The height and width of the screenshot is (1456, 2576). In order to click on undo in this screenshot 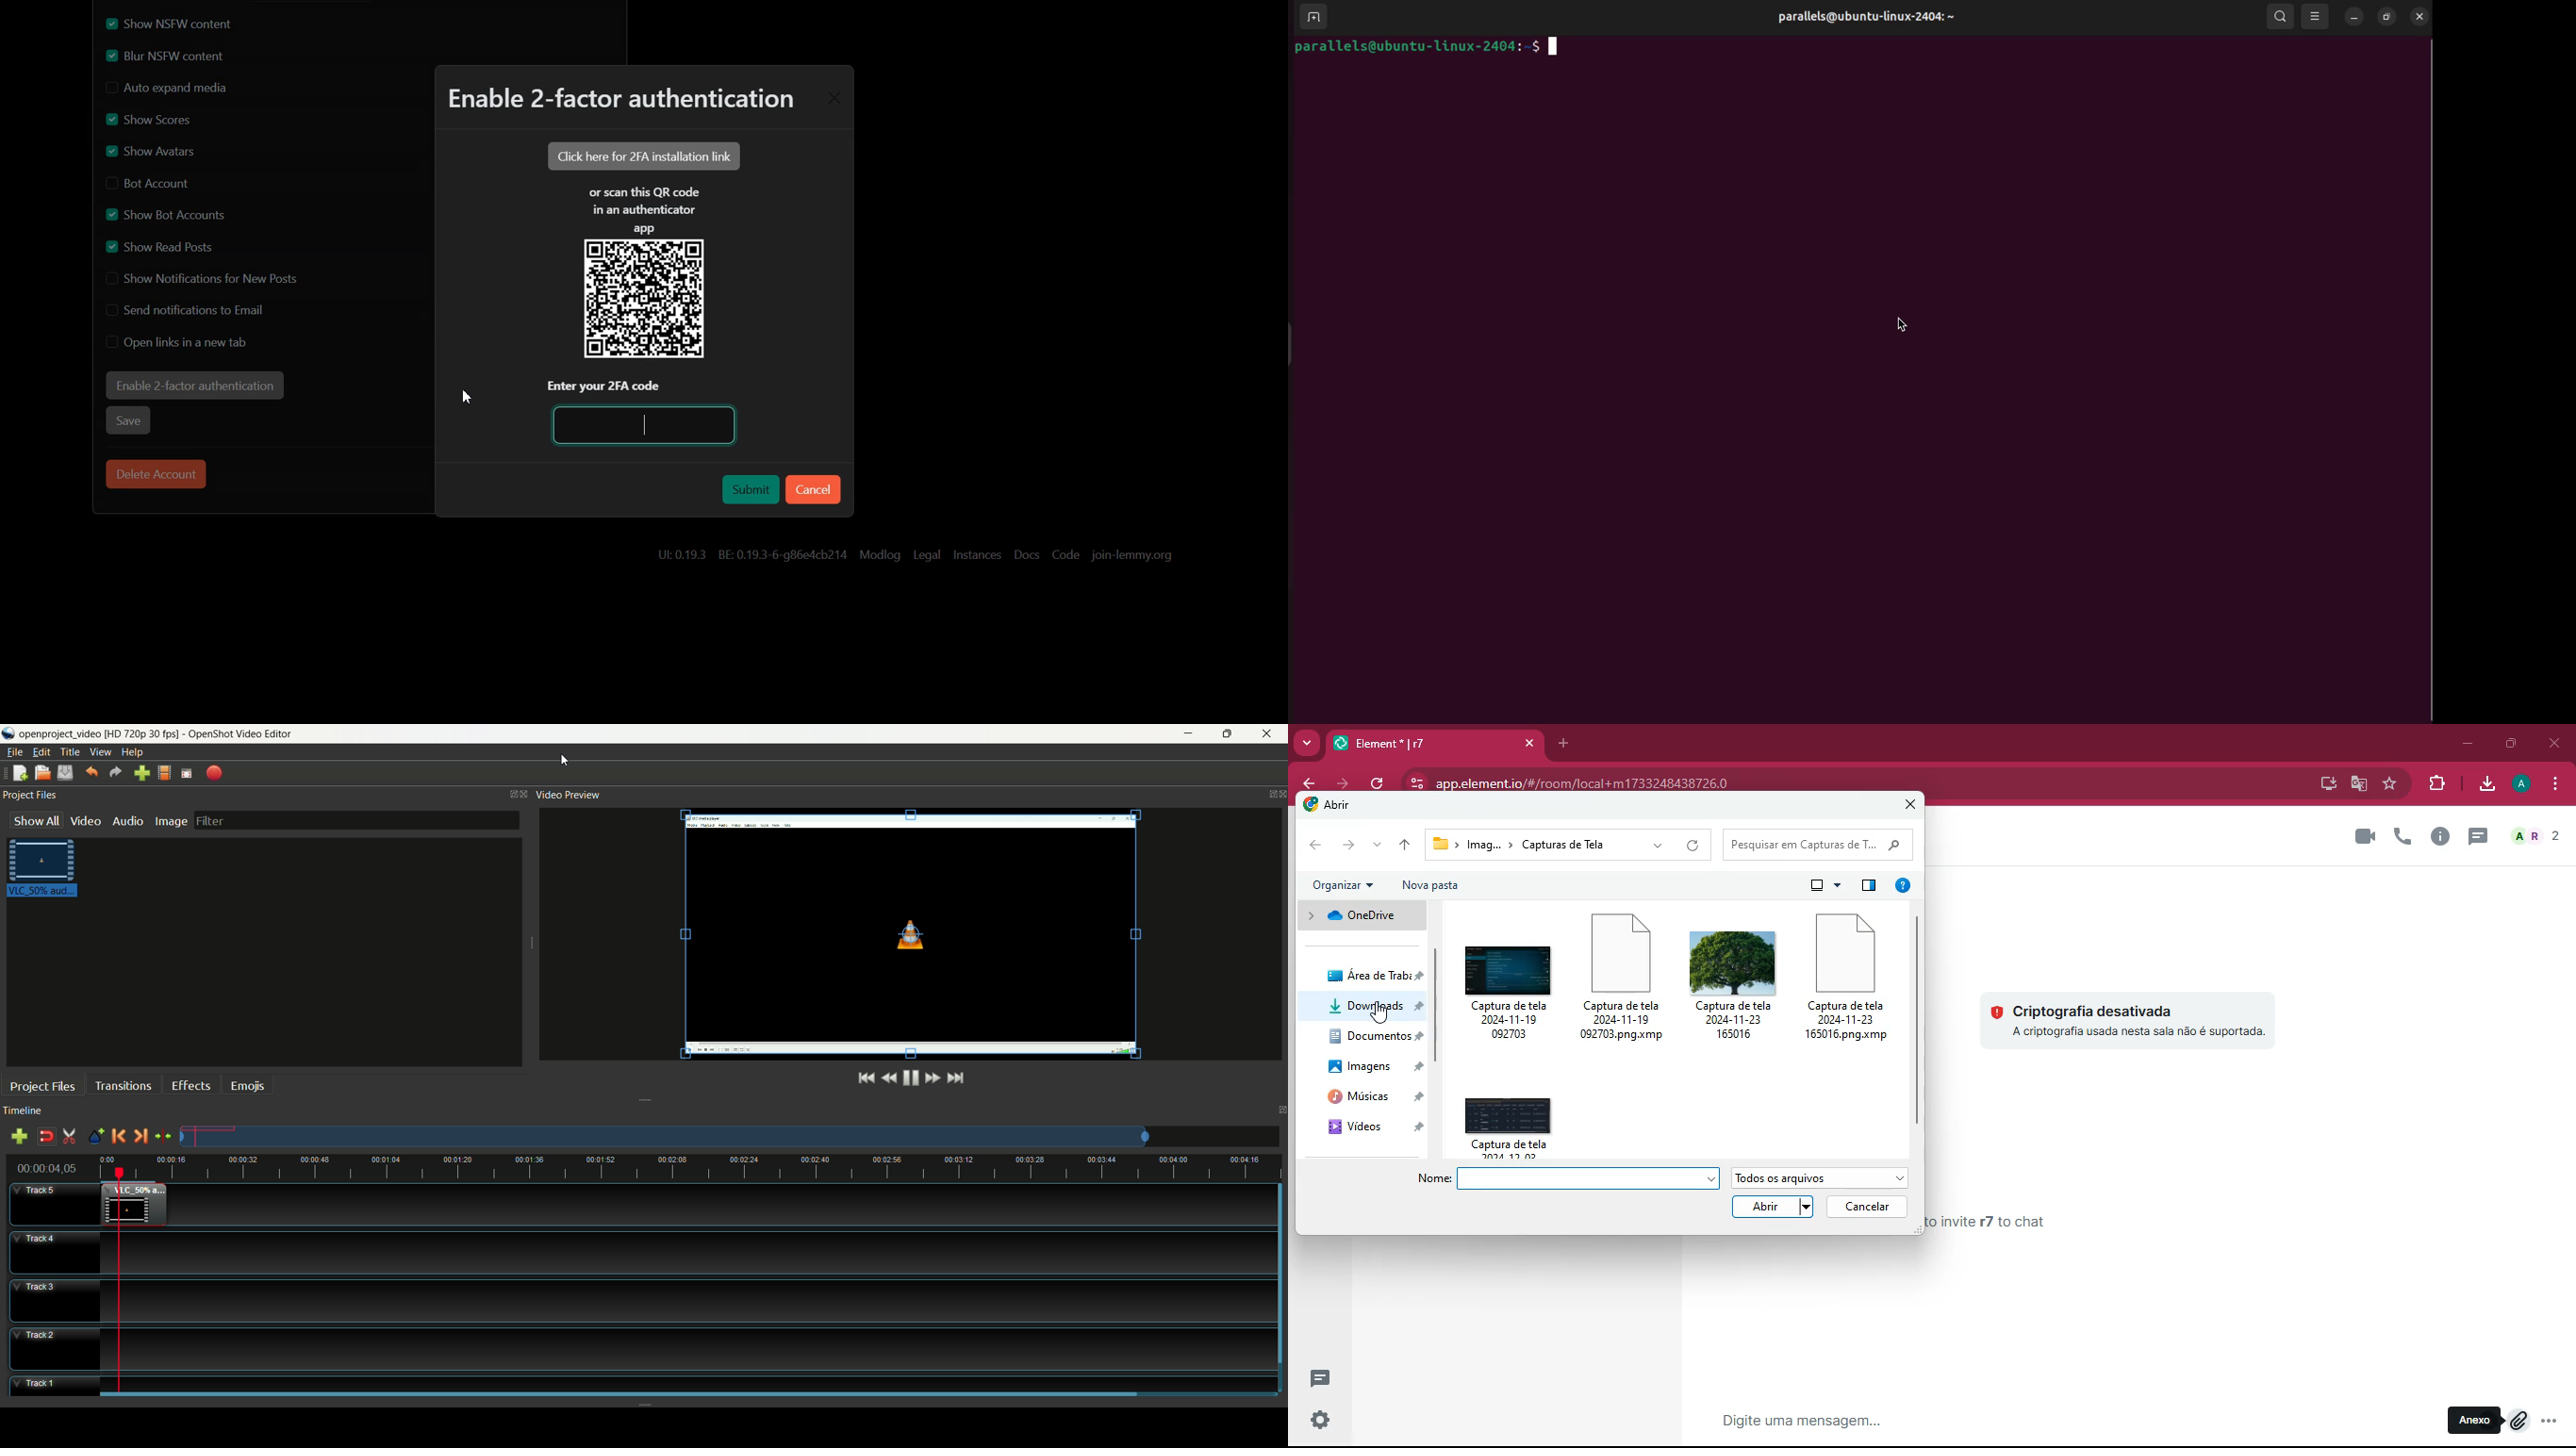, I will do `click(91, 770)`.